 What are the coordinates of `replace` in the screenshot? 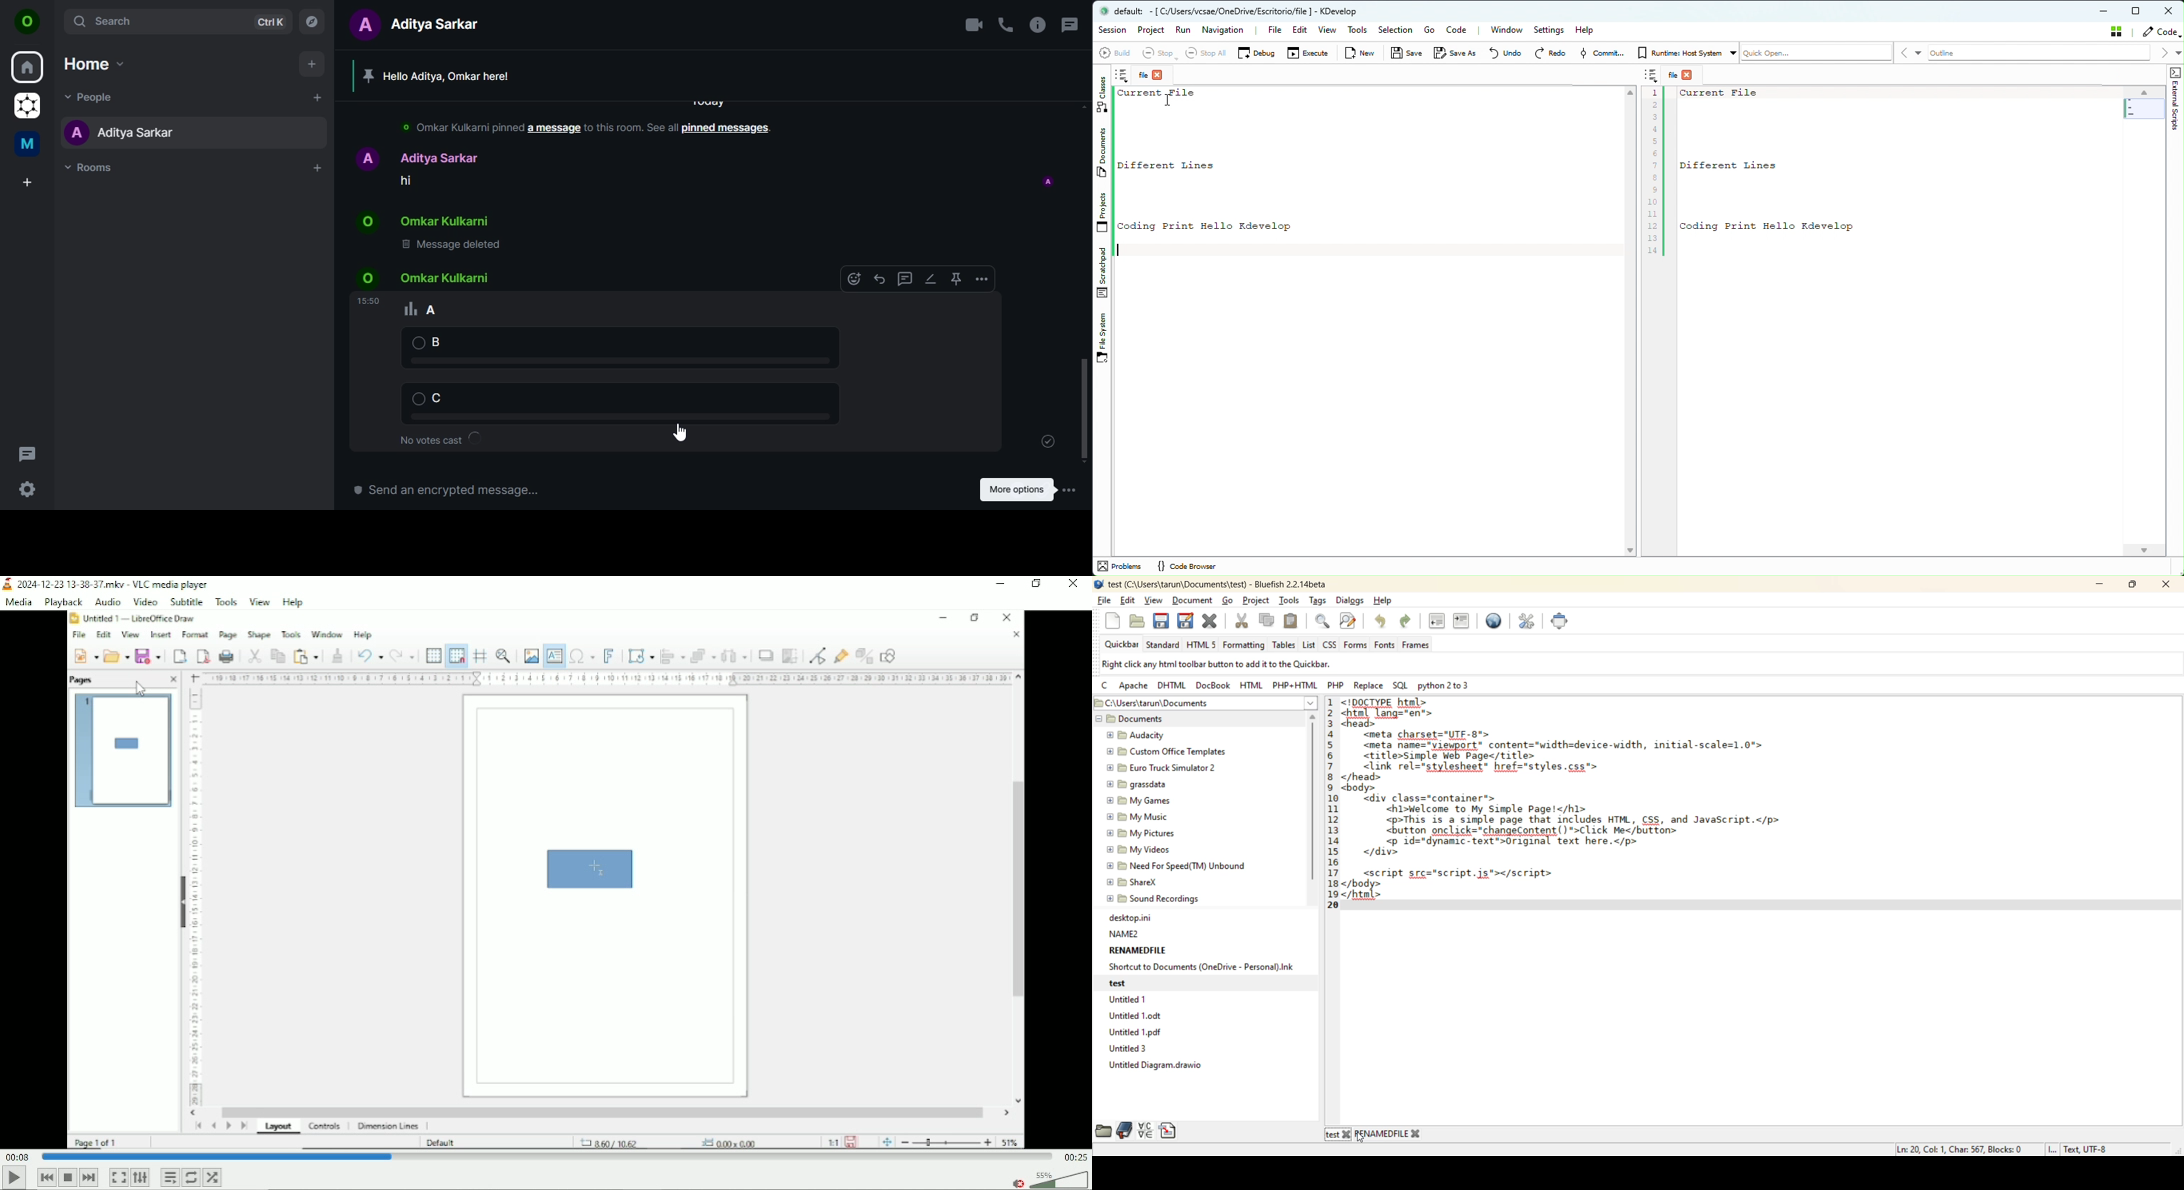 It's located at (1369, 685).